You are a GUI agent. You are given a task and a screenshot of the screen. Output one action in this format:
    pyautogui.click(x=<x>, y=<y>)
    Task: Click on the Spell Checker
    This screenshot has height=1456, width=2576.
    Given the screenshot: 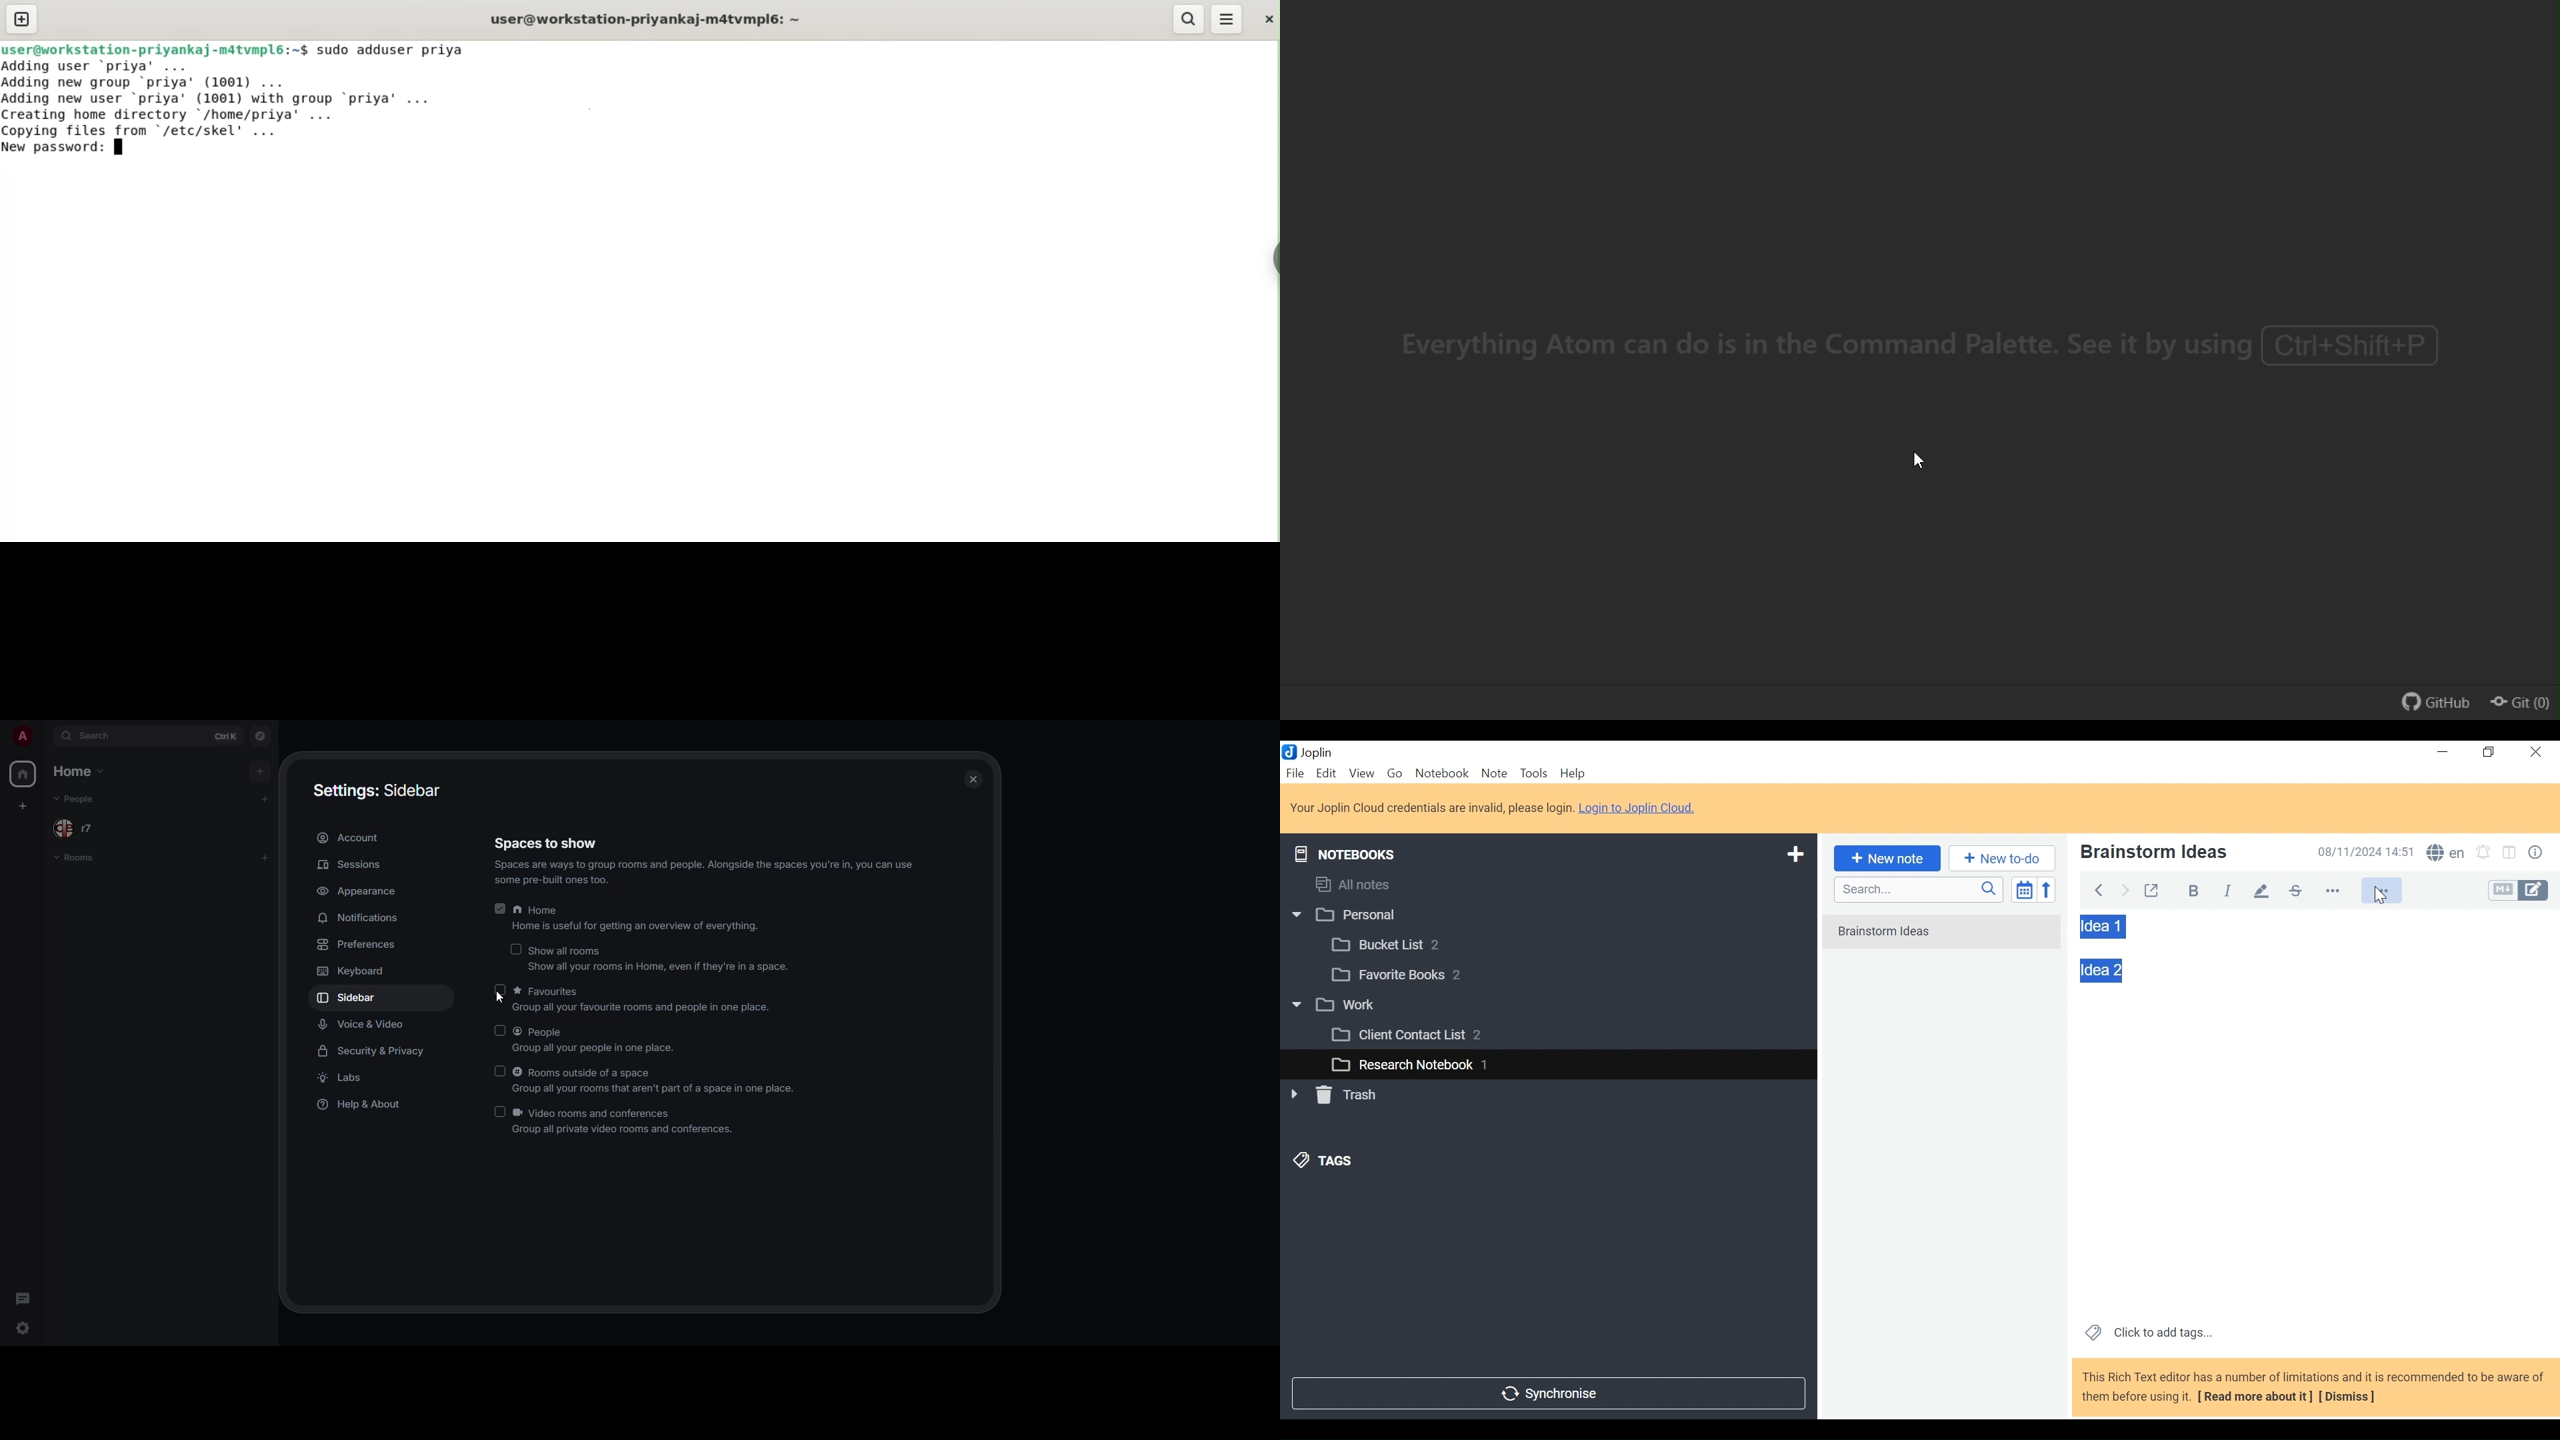 What is the action you would take?
    pyautogui.click(x=2445, y=854)
    